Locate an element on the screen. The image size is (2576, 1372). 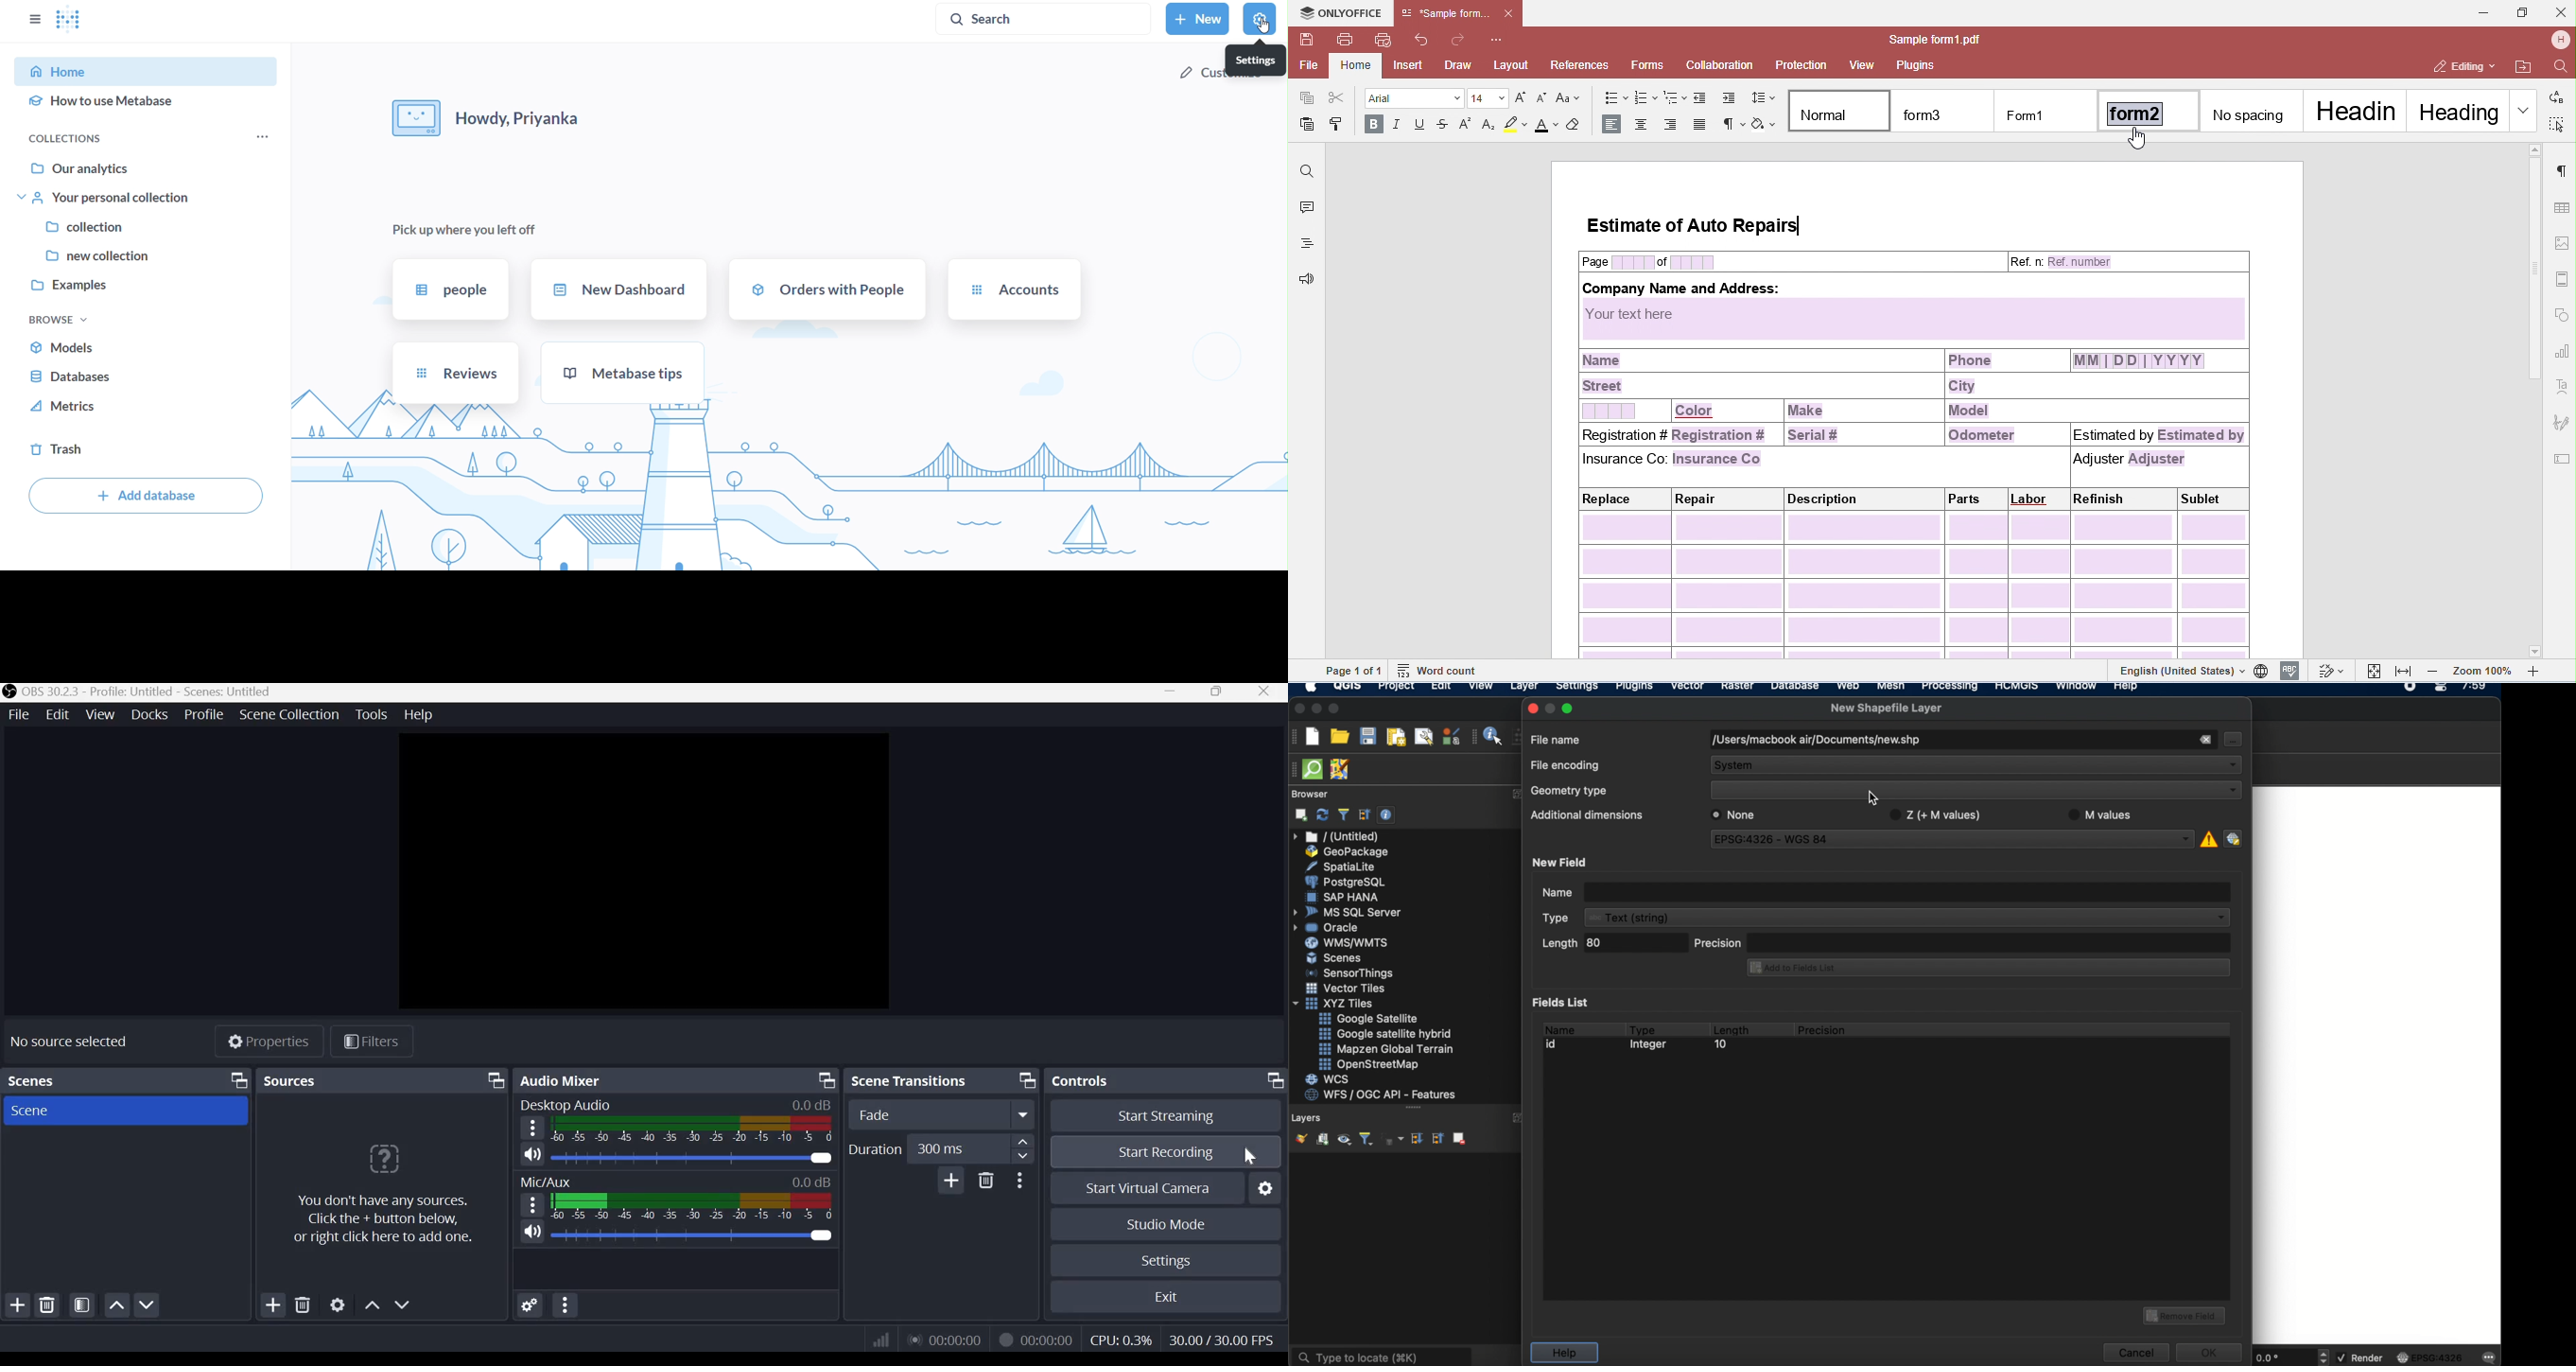
Deleted selected source(s) is located at coordinates (303, 1306).